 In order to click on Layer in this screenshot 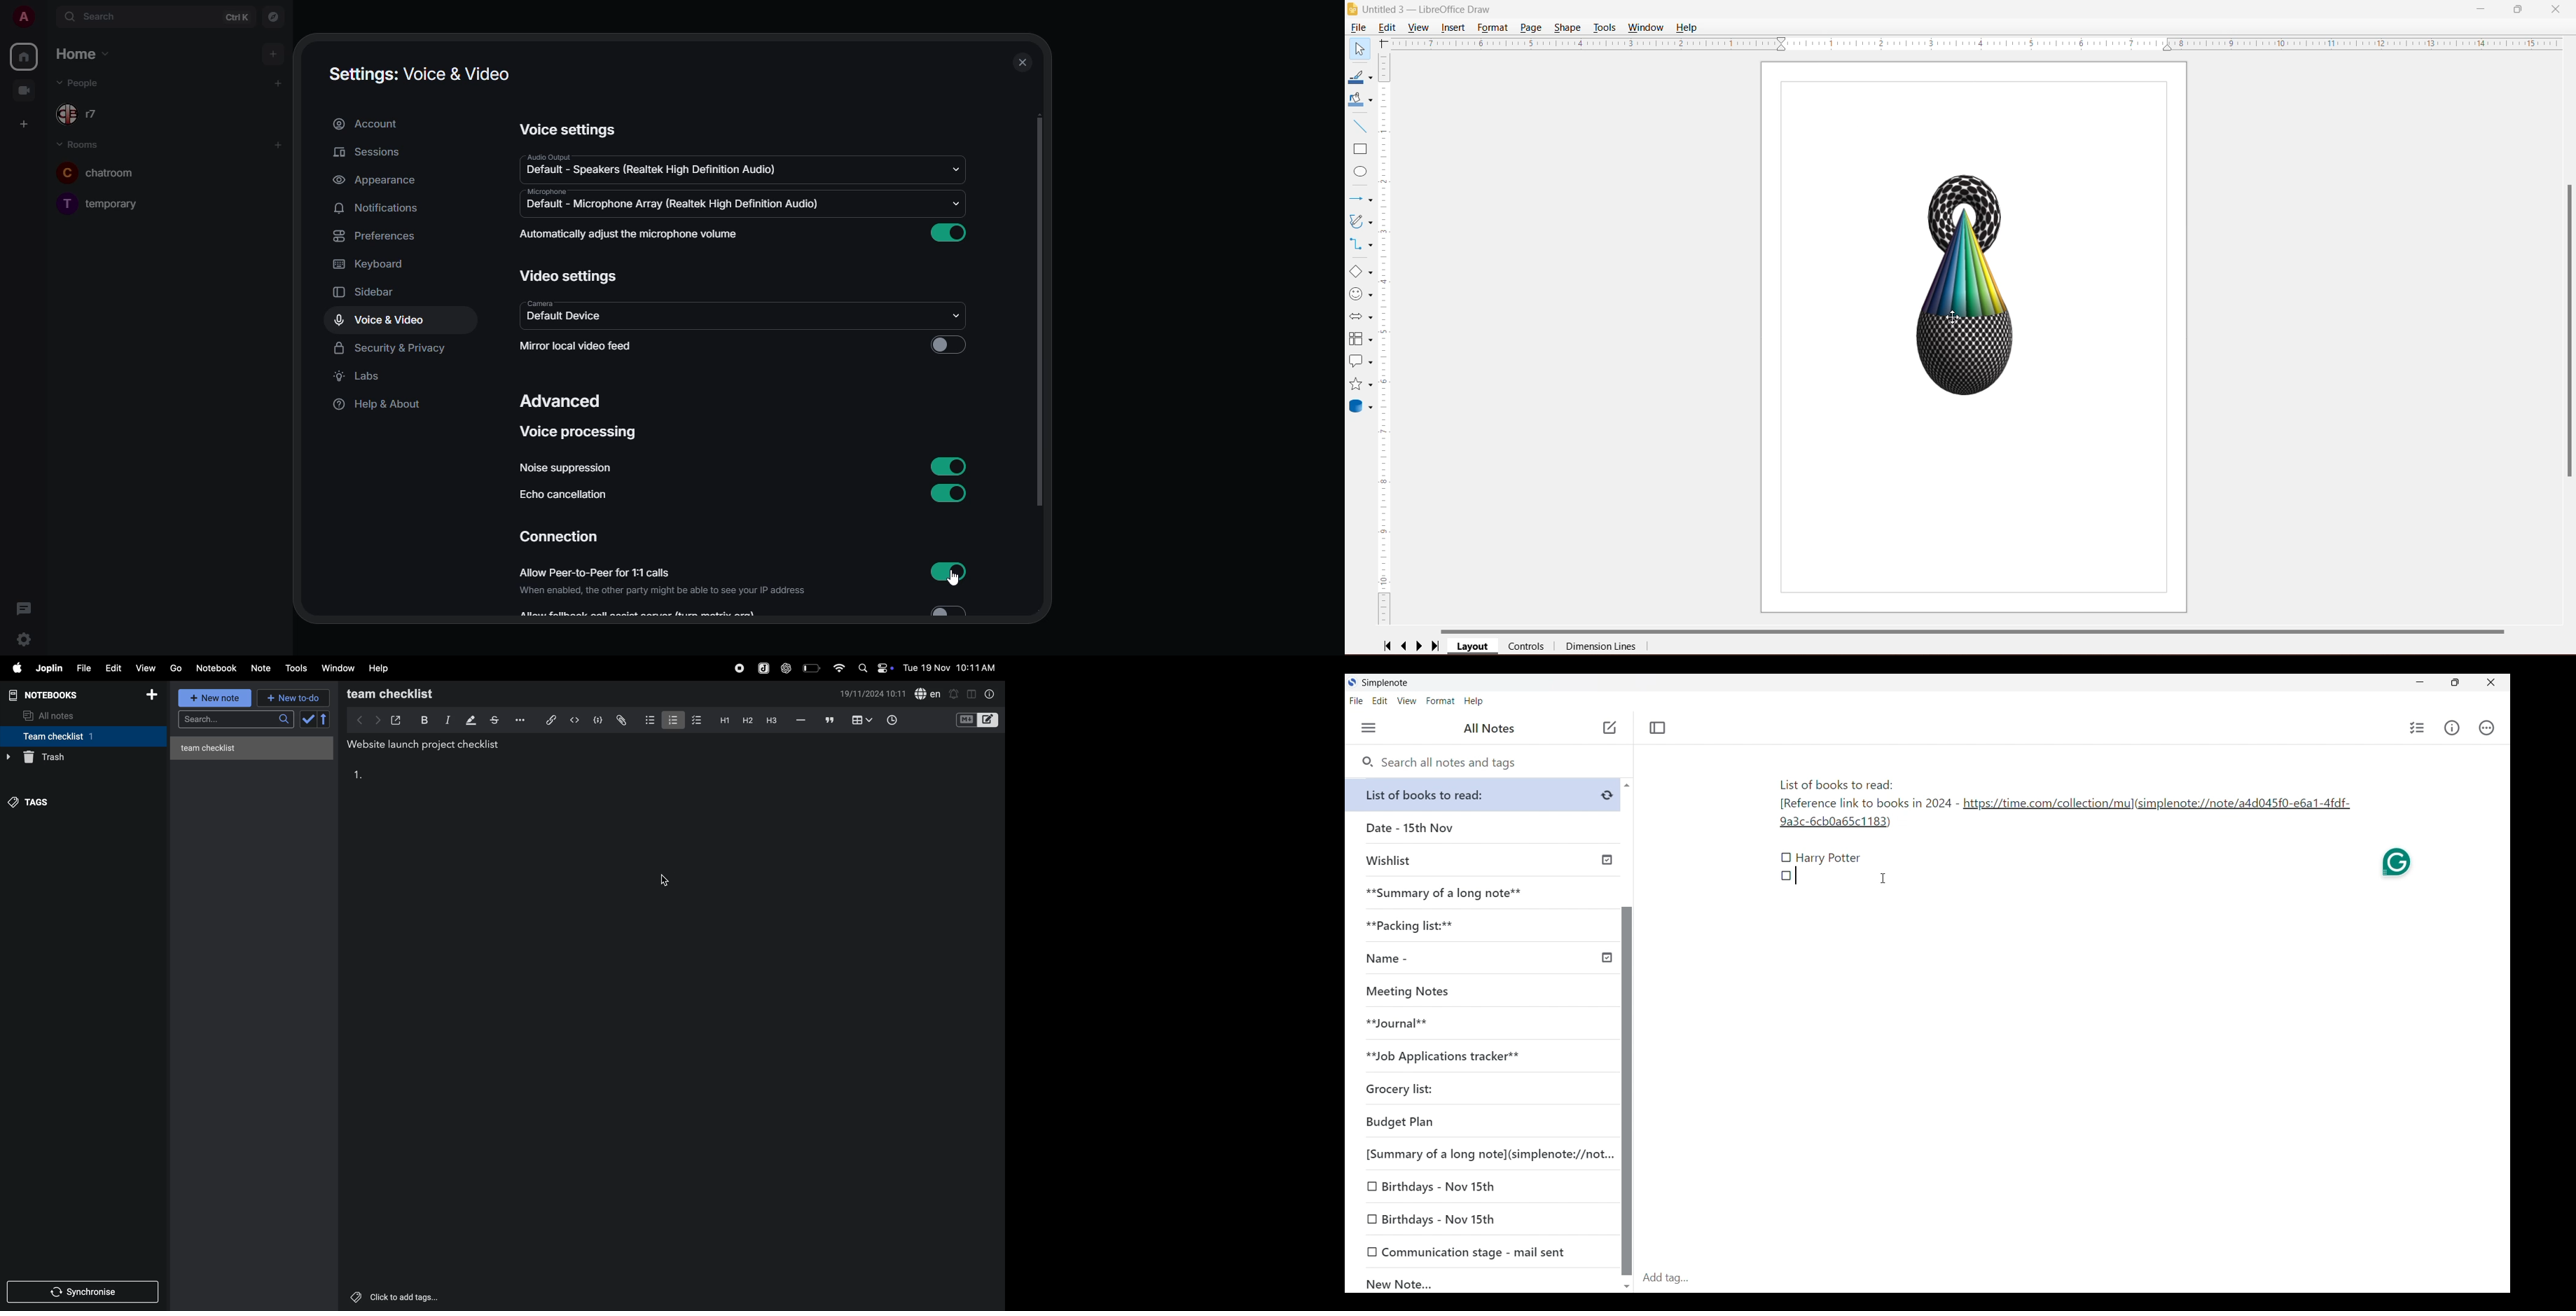, I will do `click(1473, 647)`.